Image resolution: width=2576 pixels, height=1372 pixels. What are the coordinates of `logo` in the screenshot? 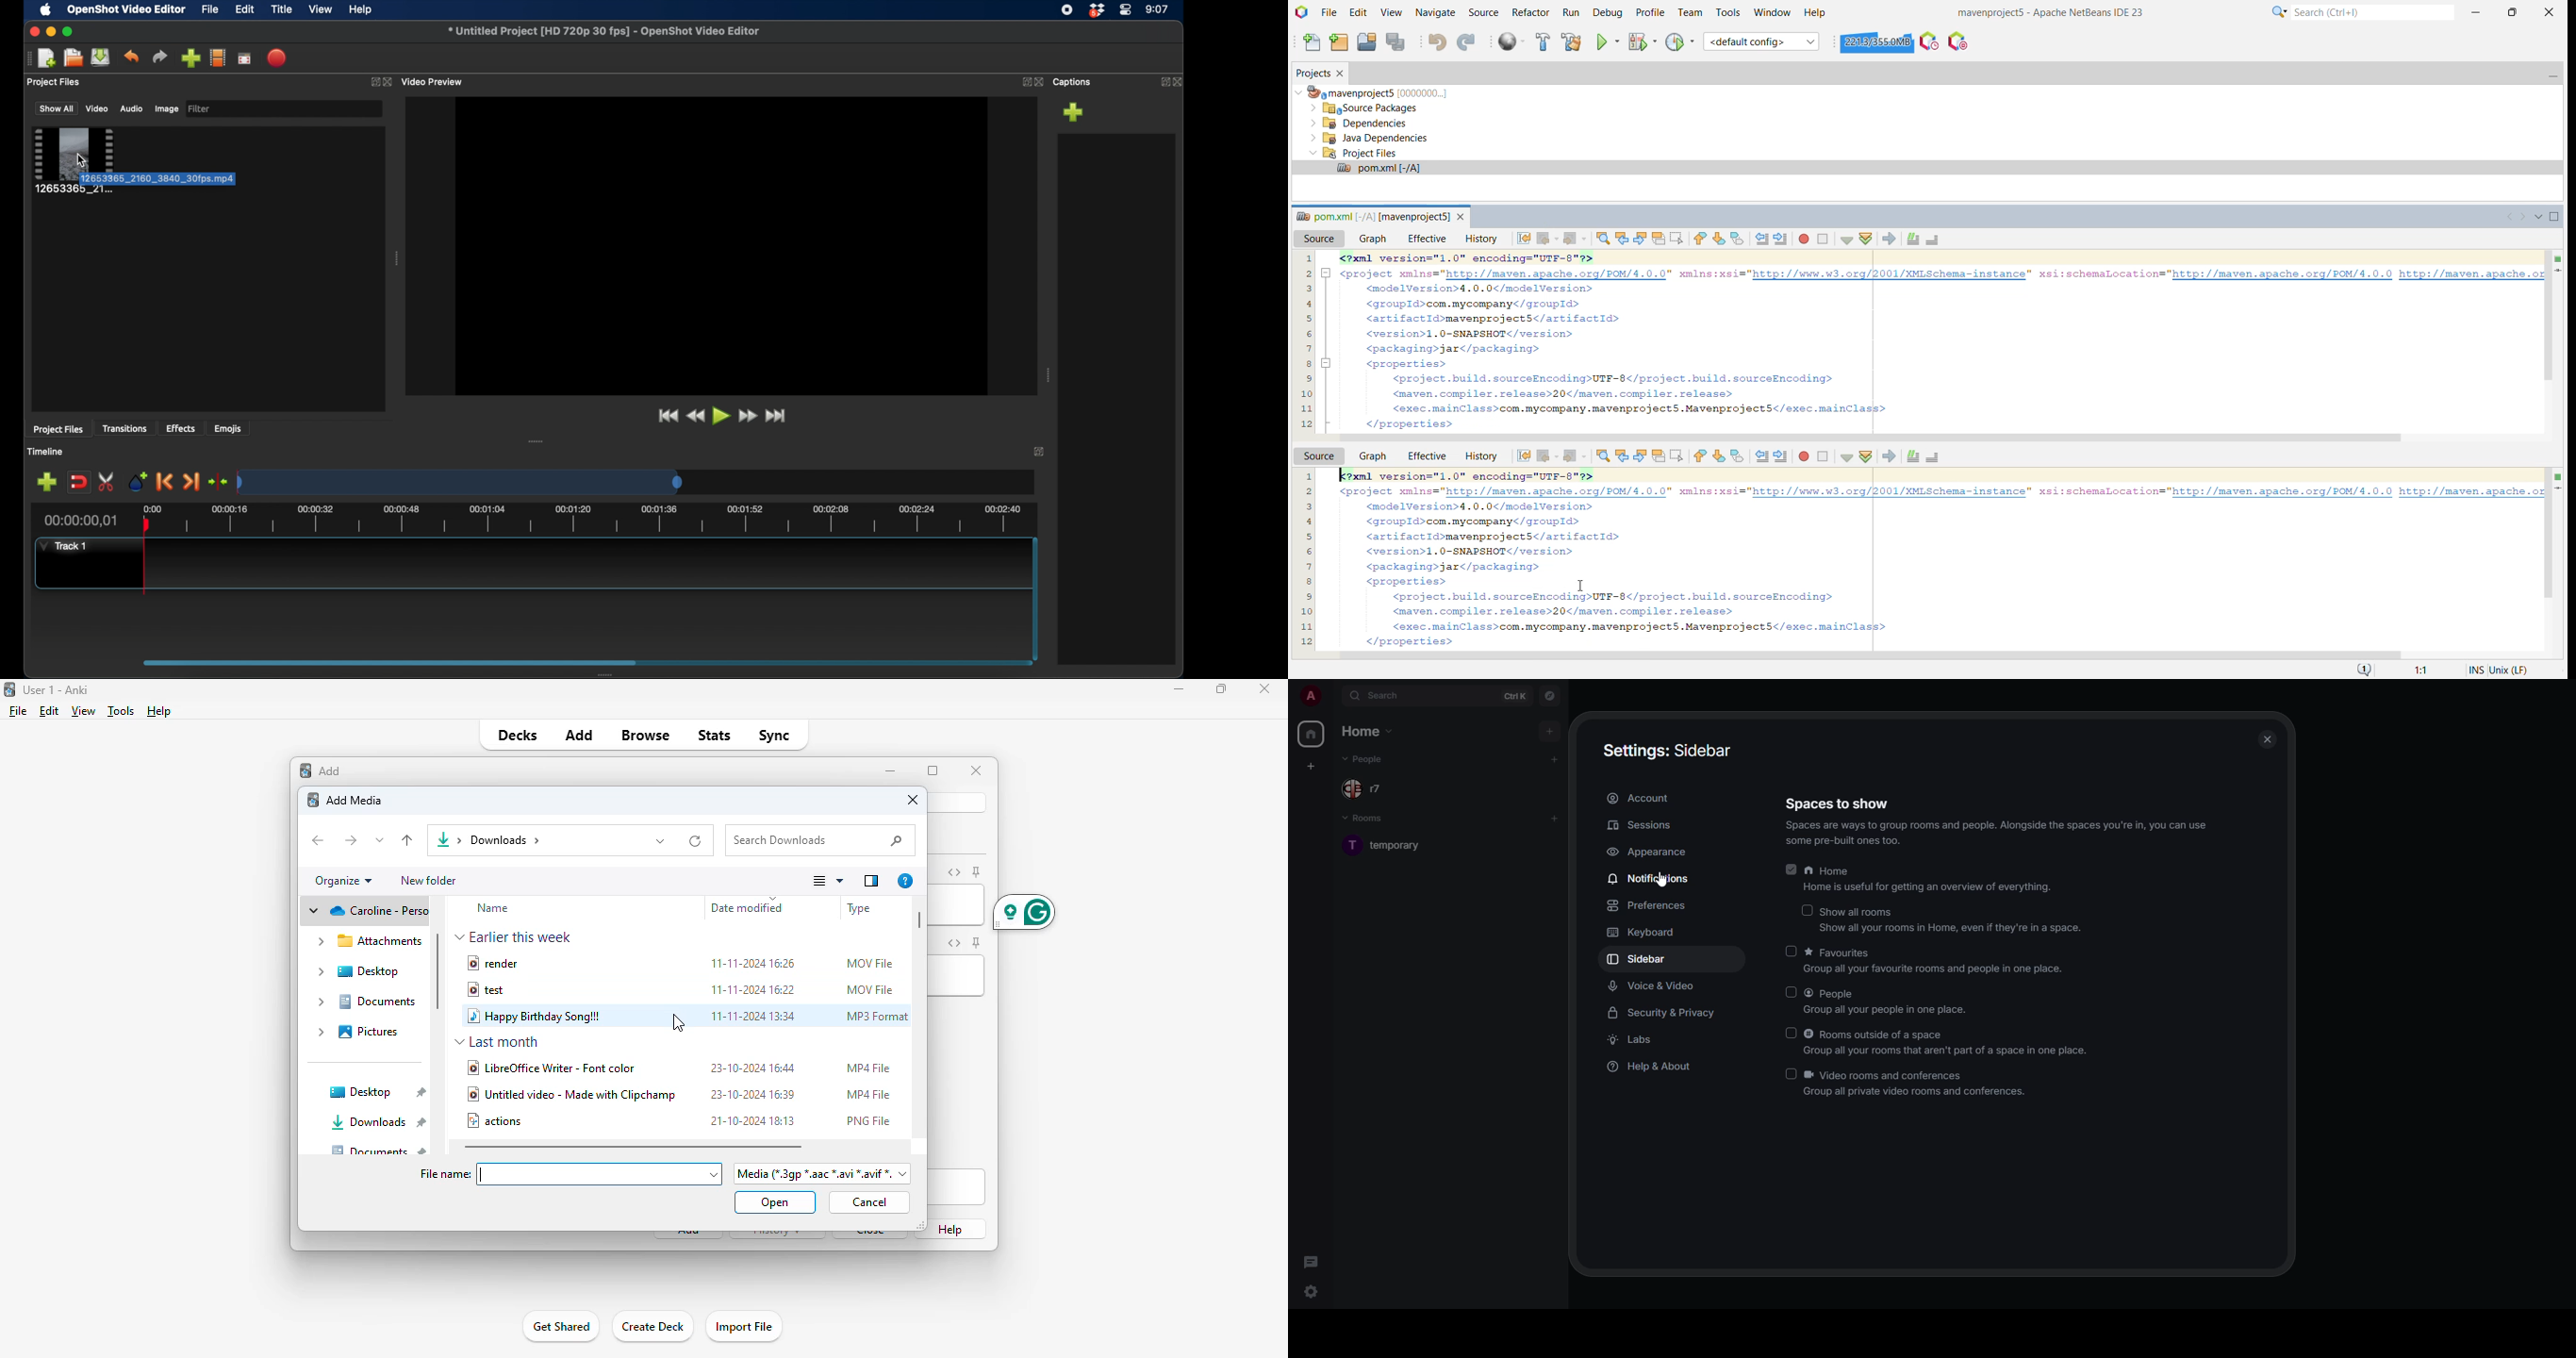 It's located at (8, 689).